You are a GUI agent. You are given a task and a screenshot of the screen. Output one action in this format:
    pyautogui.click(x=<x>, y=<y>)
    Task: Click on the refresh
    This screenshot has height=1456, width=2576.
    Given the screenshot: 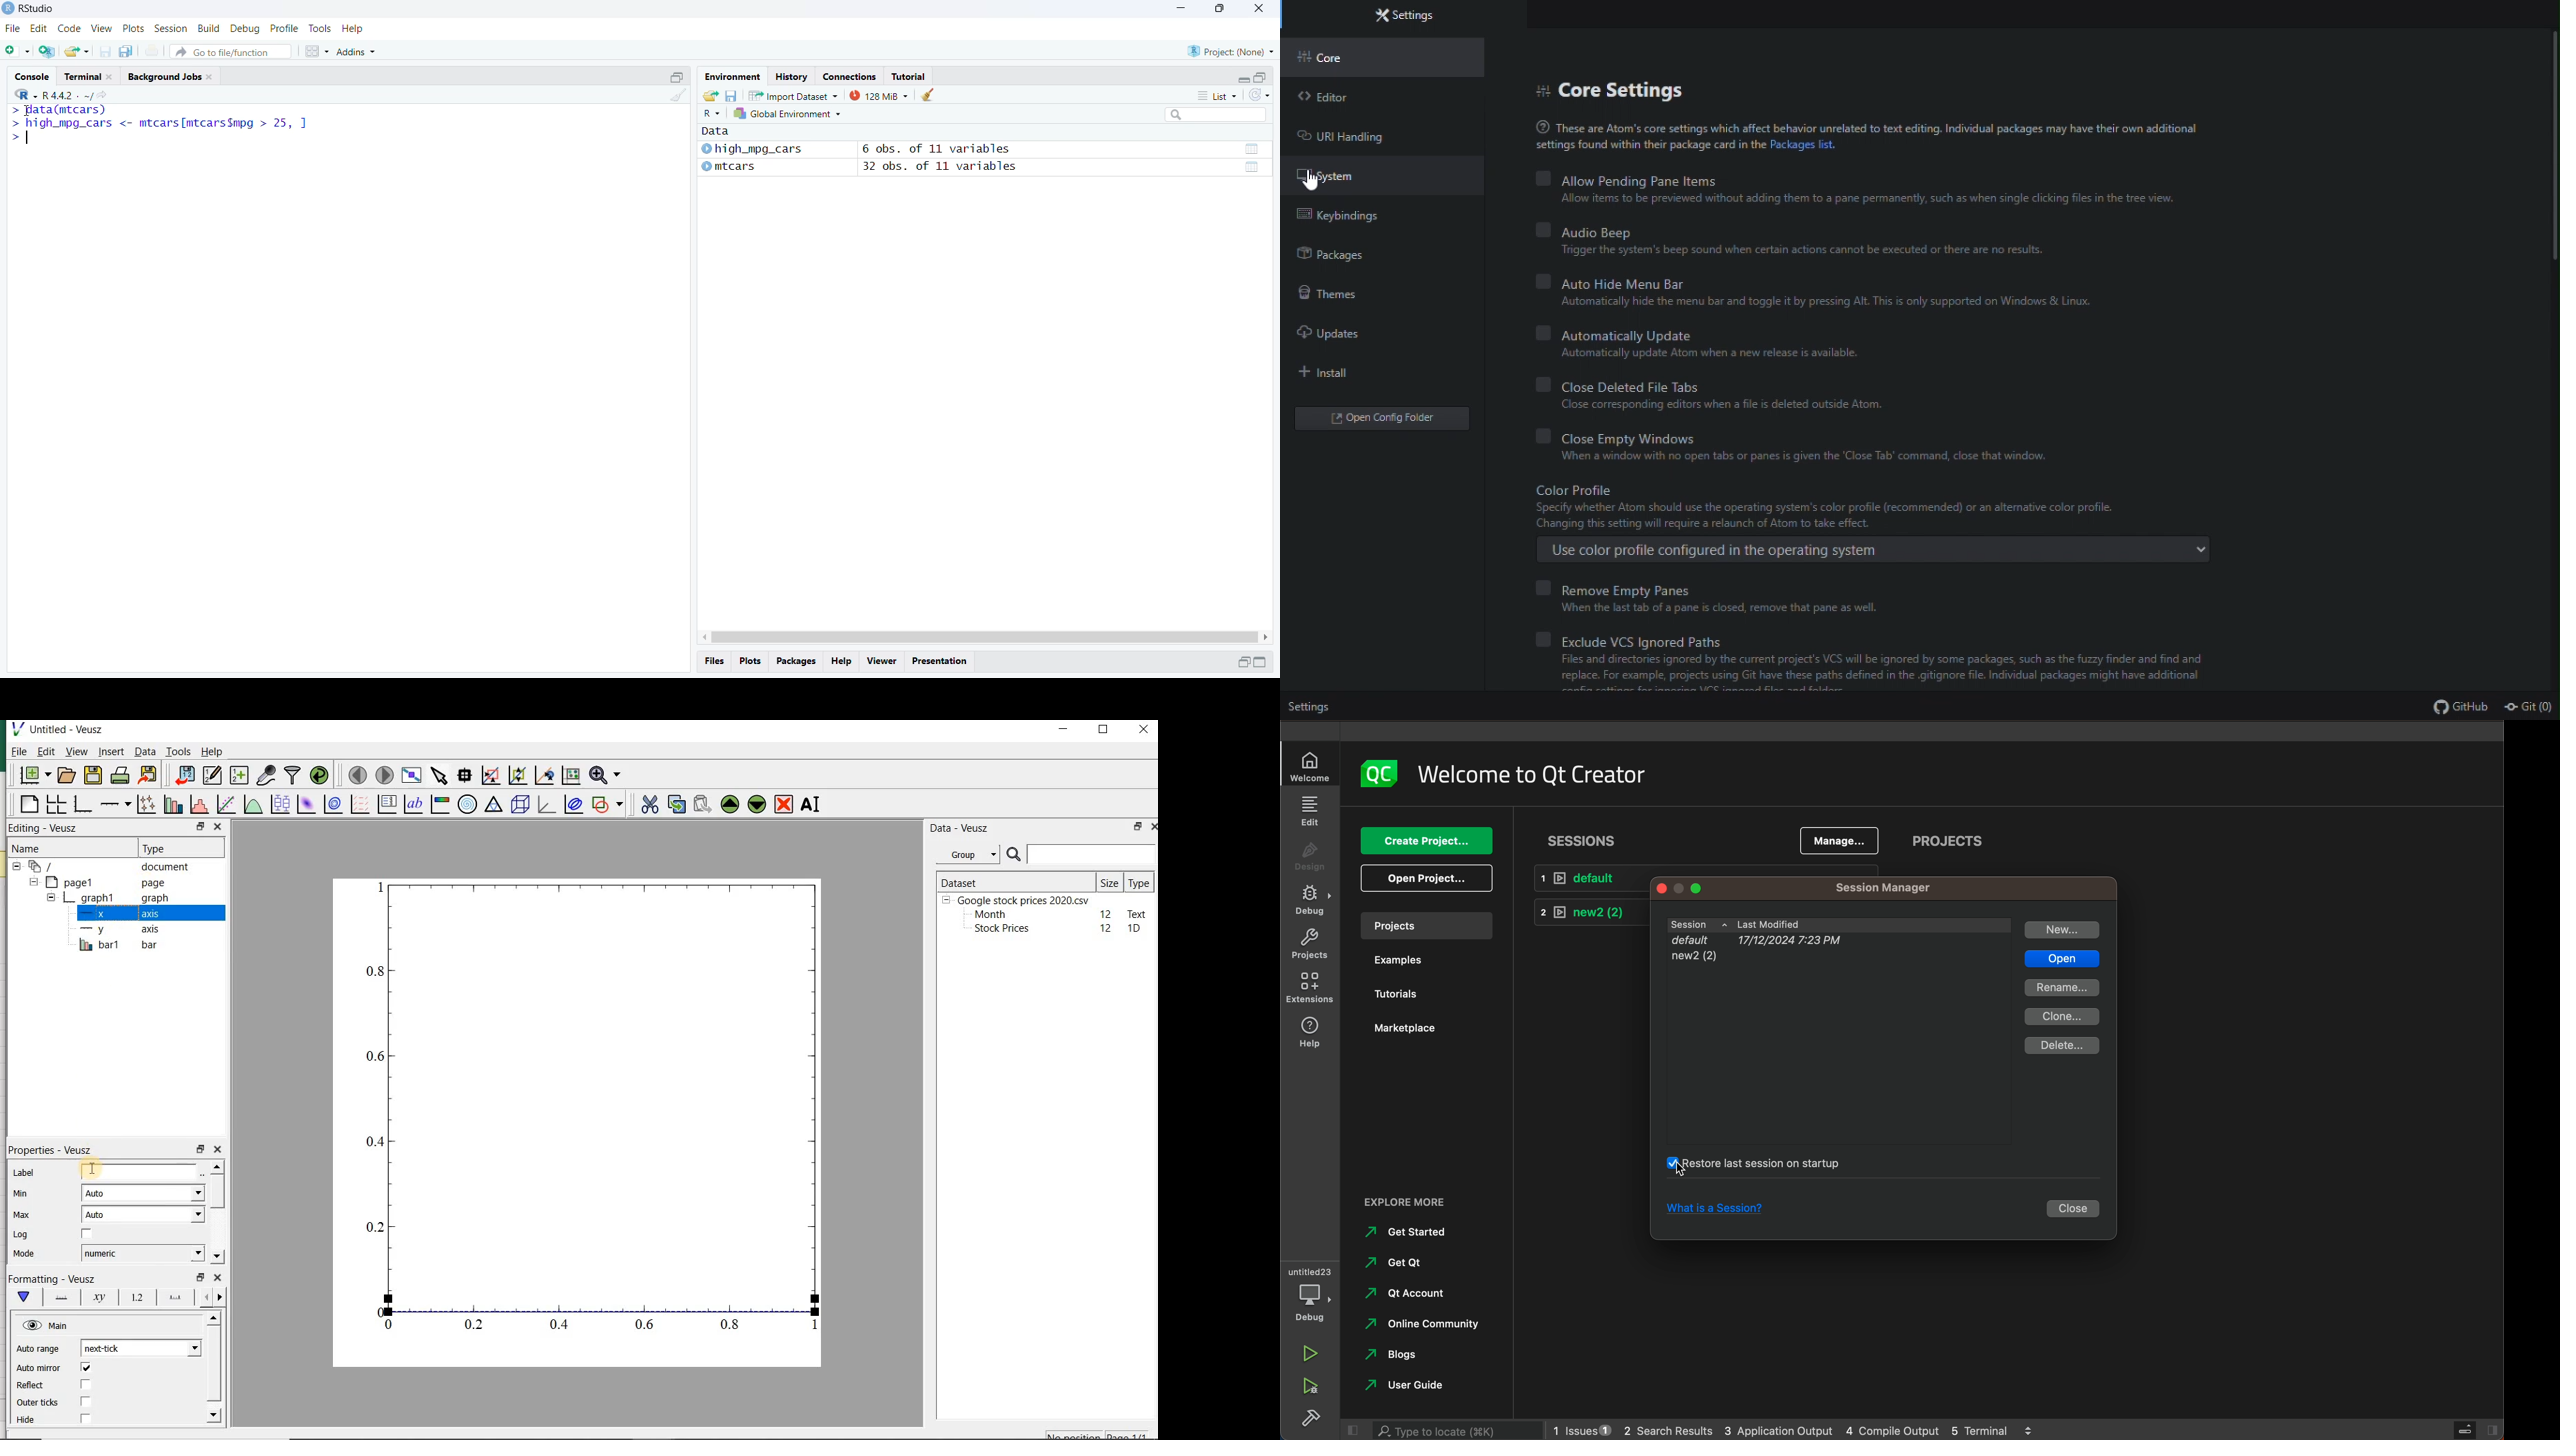 What is the action you would take?
    pyautogui.click(x=1259, y=95)
    